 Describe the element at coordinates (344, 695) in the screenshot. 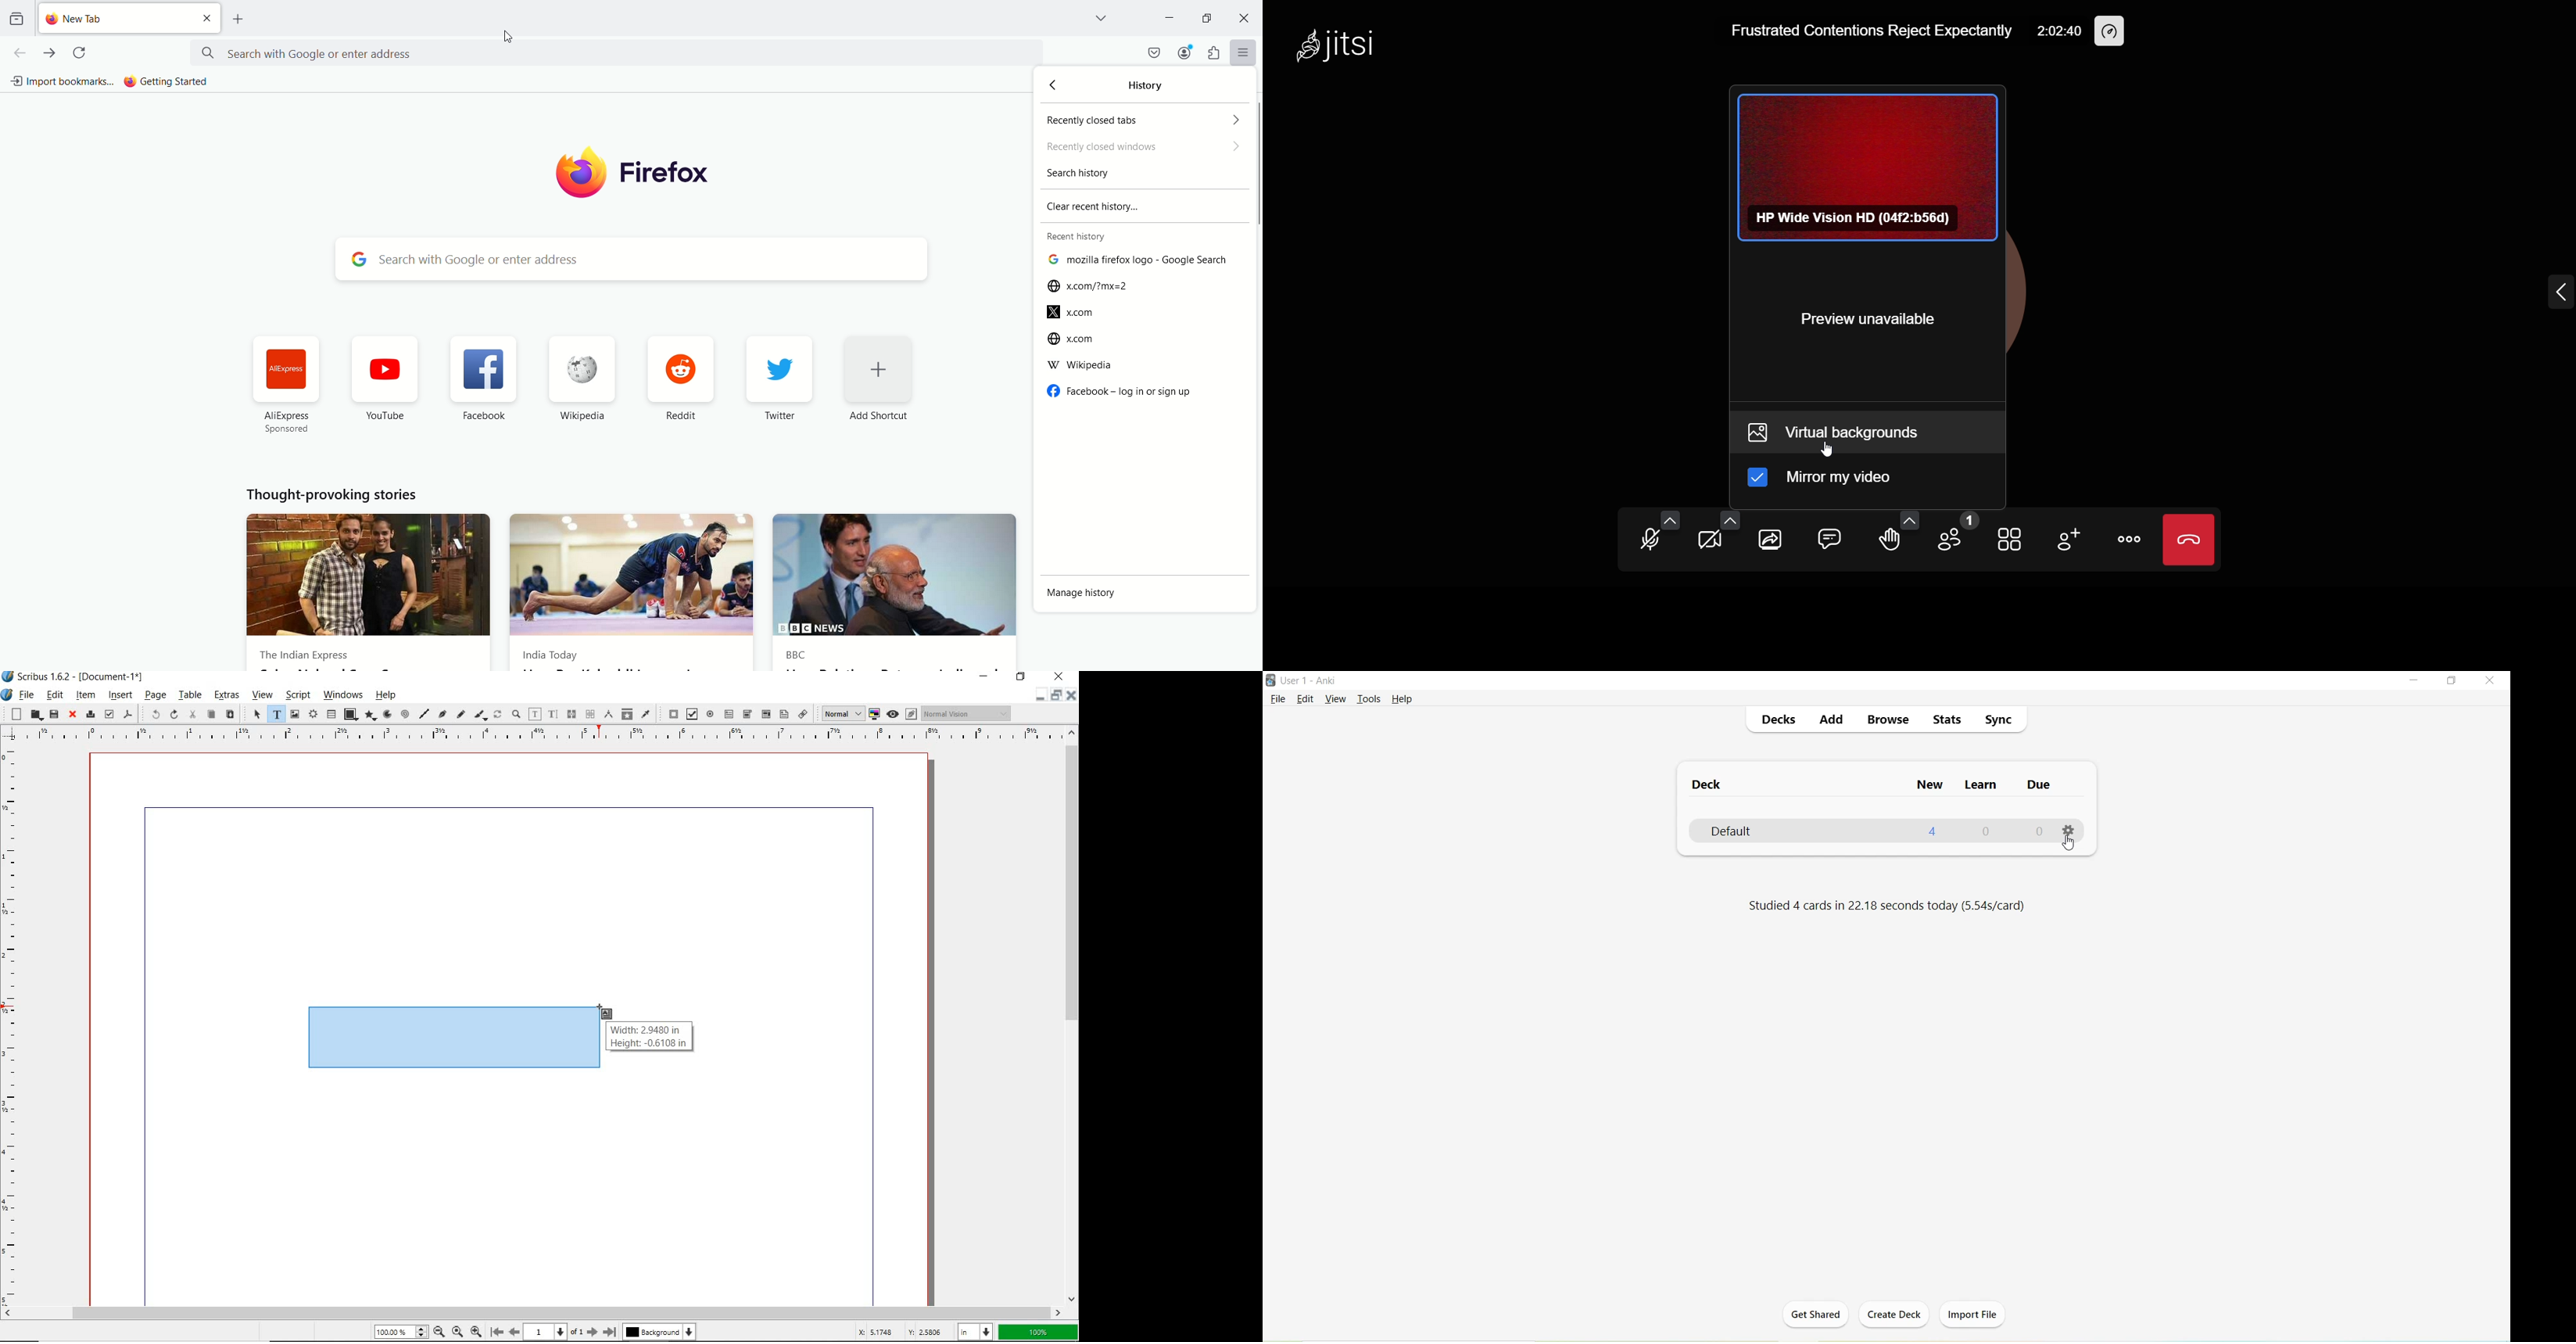

I see `windows` at that location.